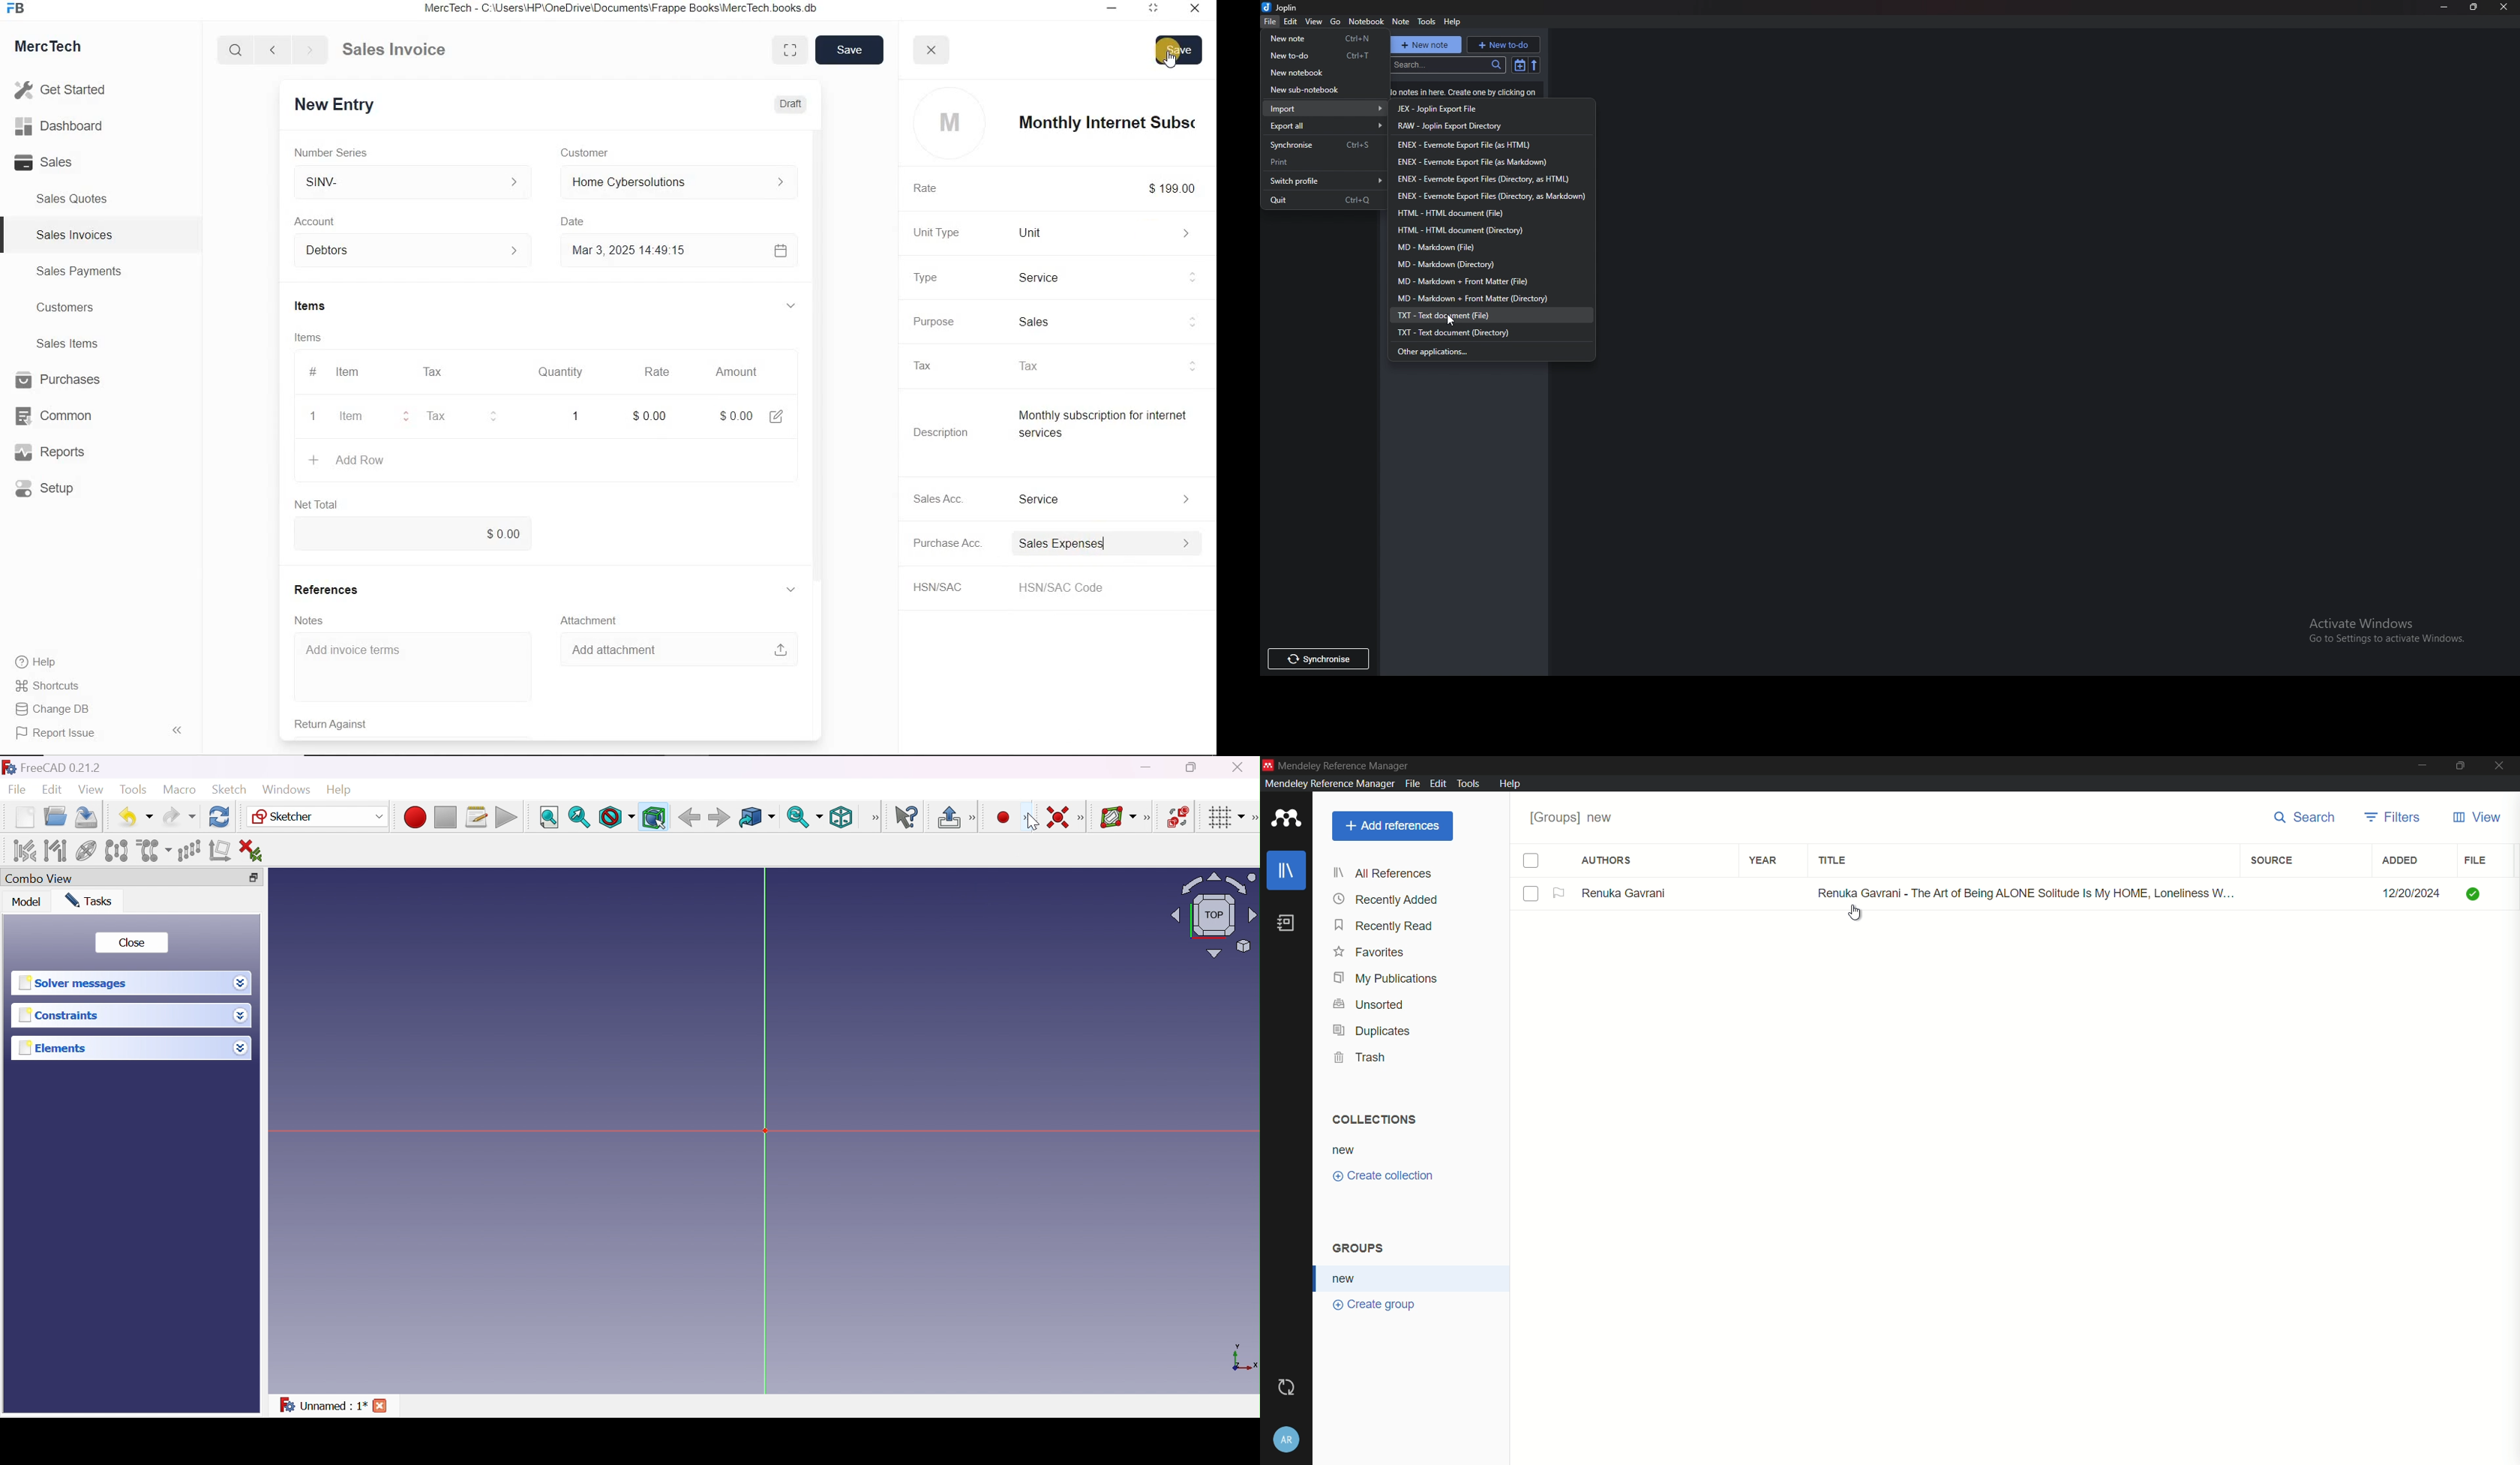 The width and height of the screenshot is (2520, 1484). I want to click on Toggle sort order, so click(1521, 65).